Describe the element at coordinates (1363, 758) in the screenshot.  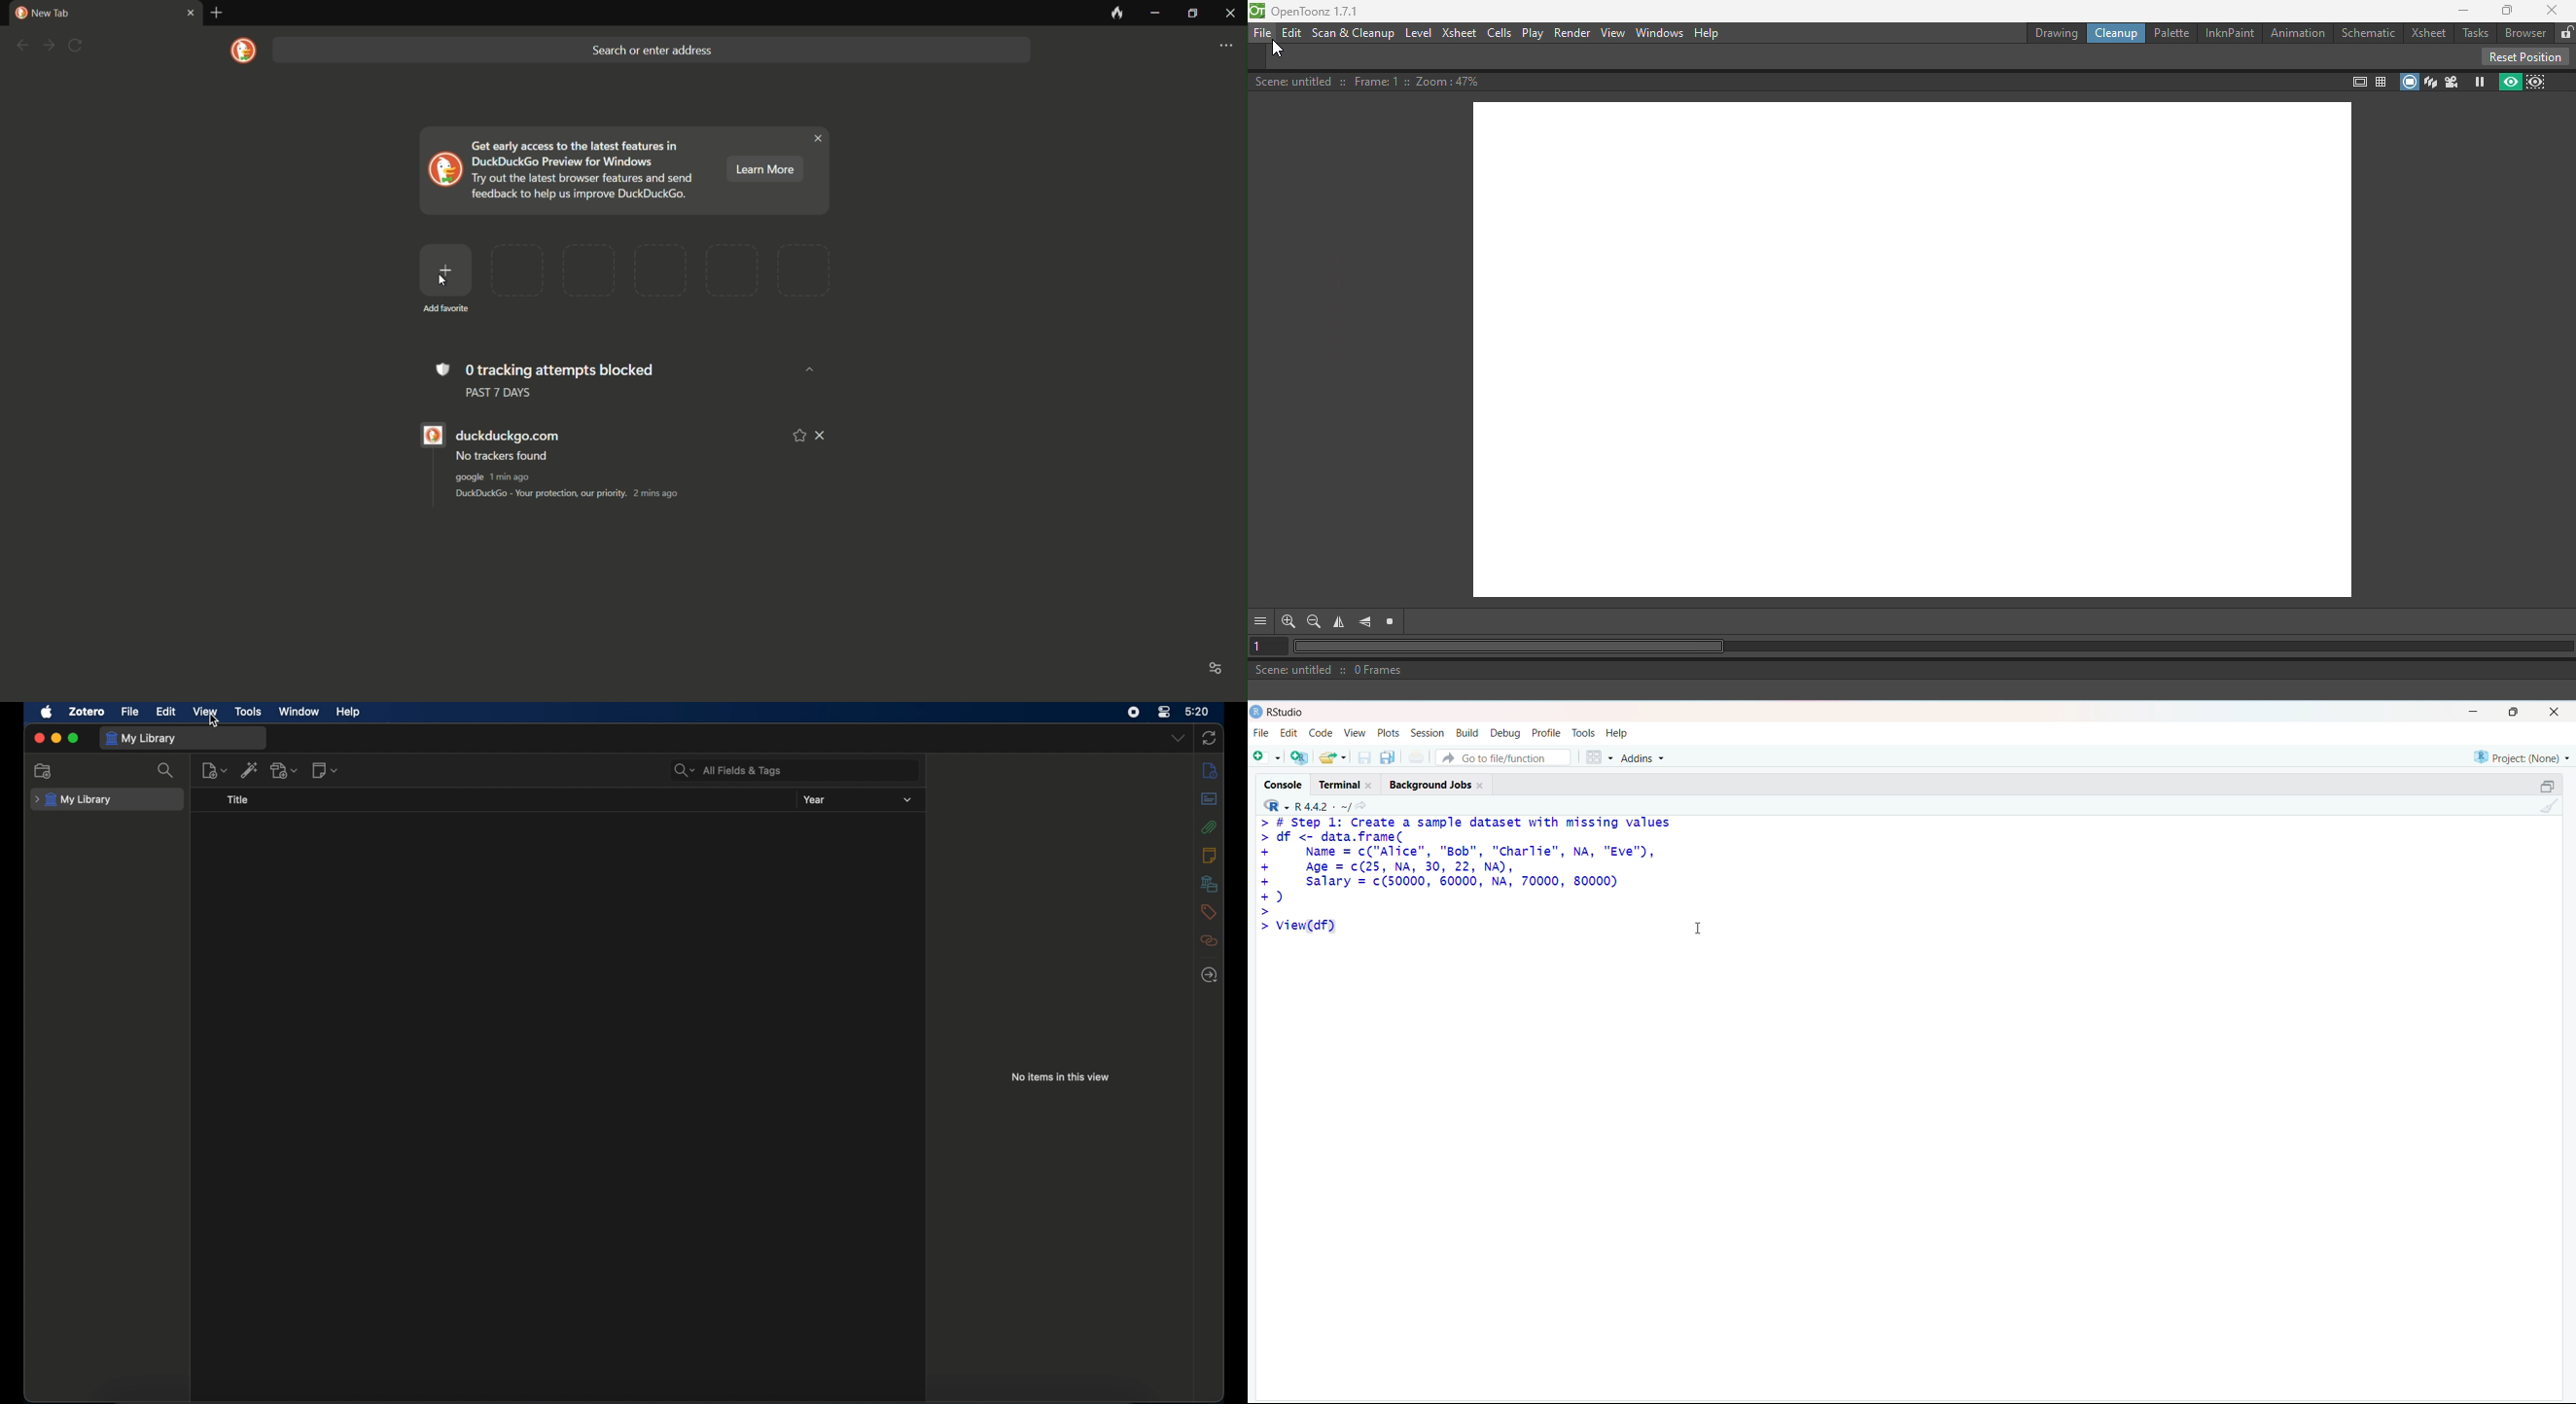
I see `Save current document (Ctrl + S)` at that location.